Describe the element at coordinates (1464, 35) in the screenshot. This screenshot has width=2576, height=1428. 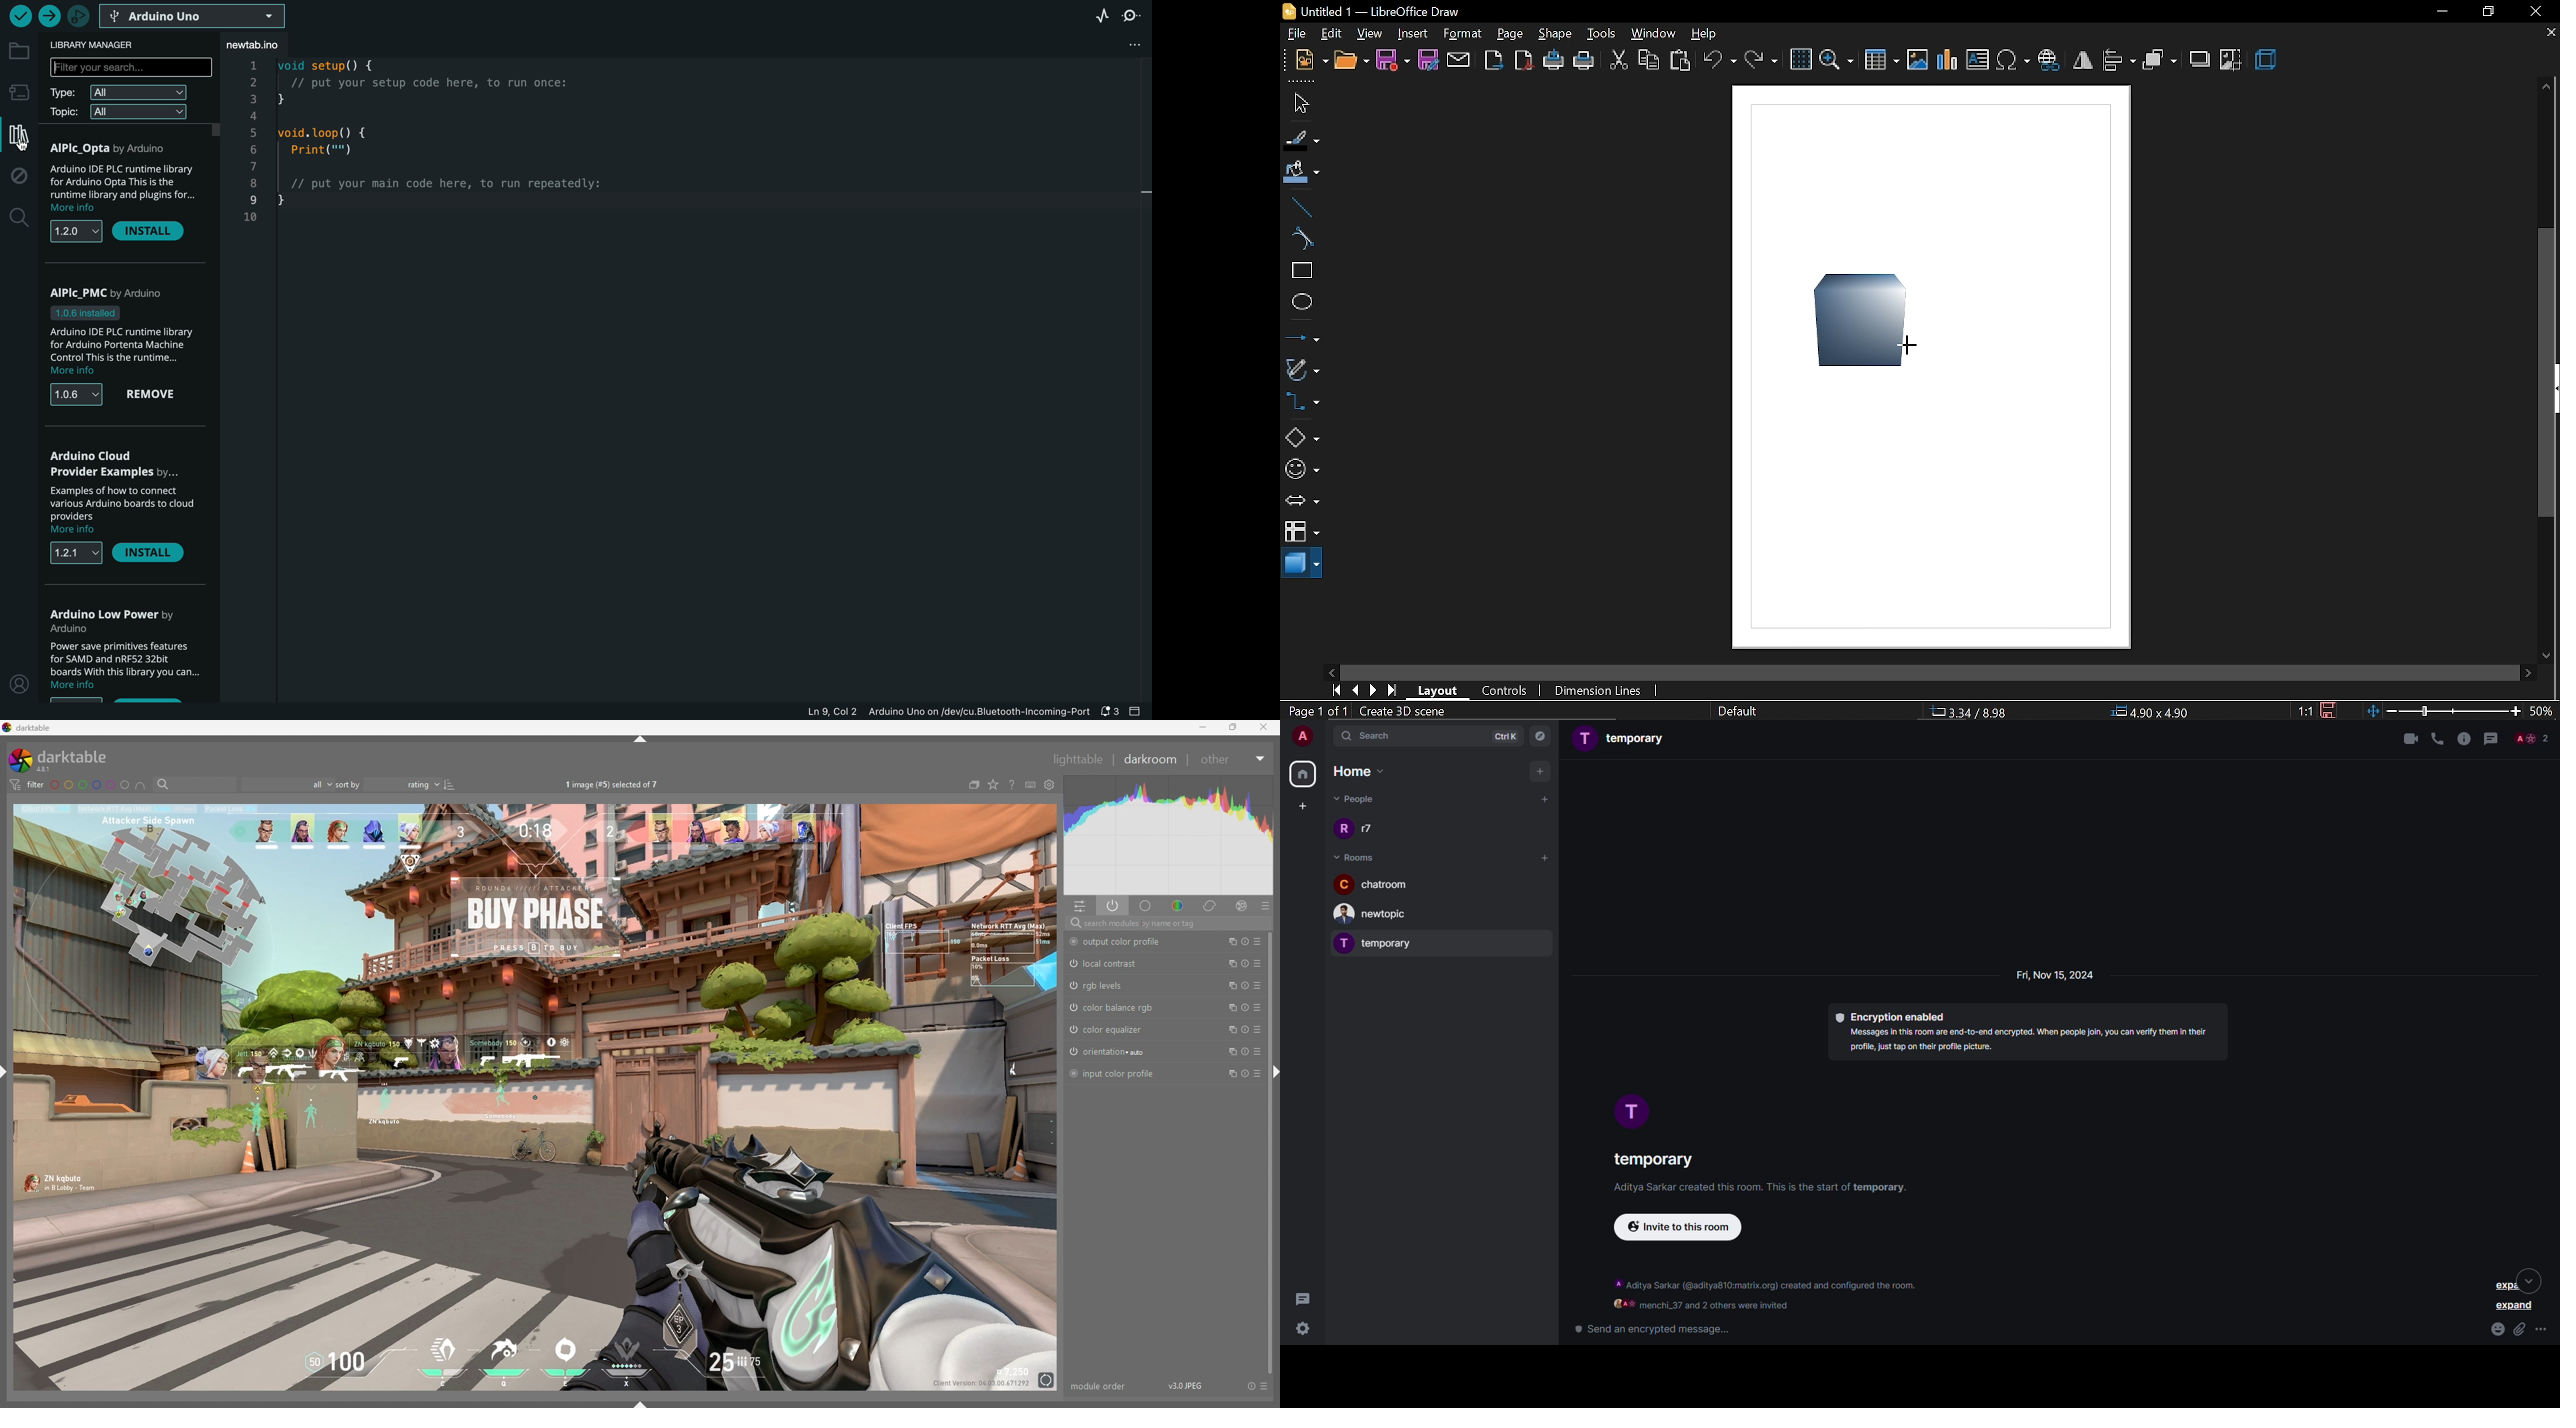
I see `format` at that location.